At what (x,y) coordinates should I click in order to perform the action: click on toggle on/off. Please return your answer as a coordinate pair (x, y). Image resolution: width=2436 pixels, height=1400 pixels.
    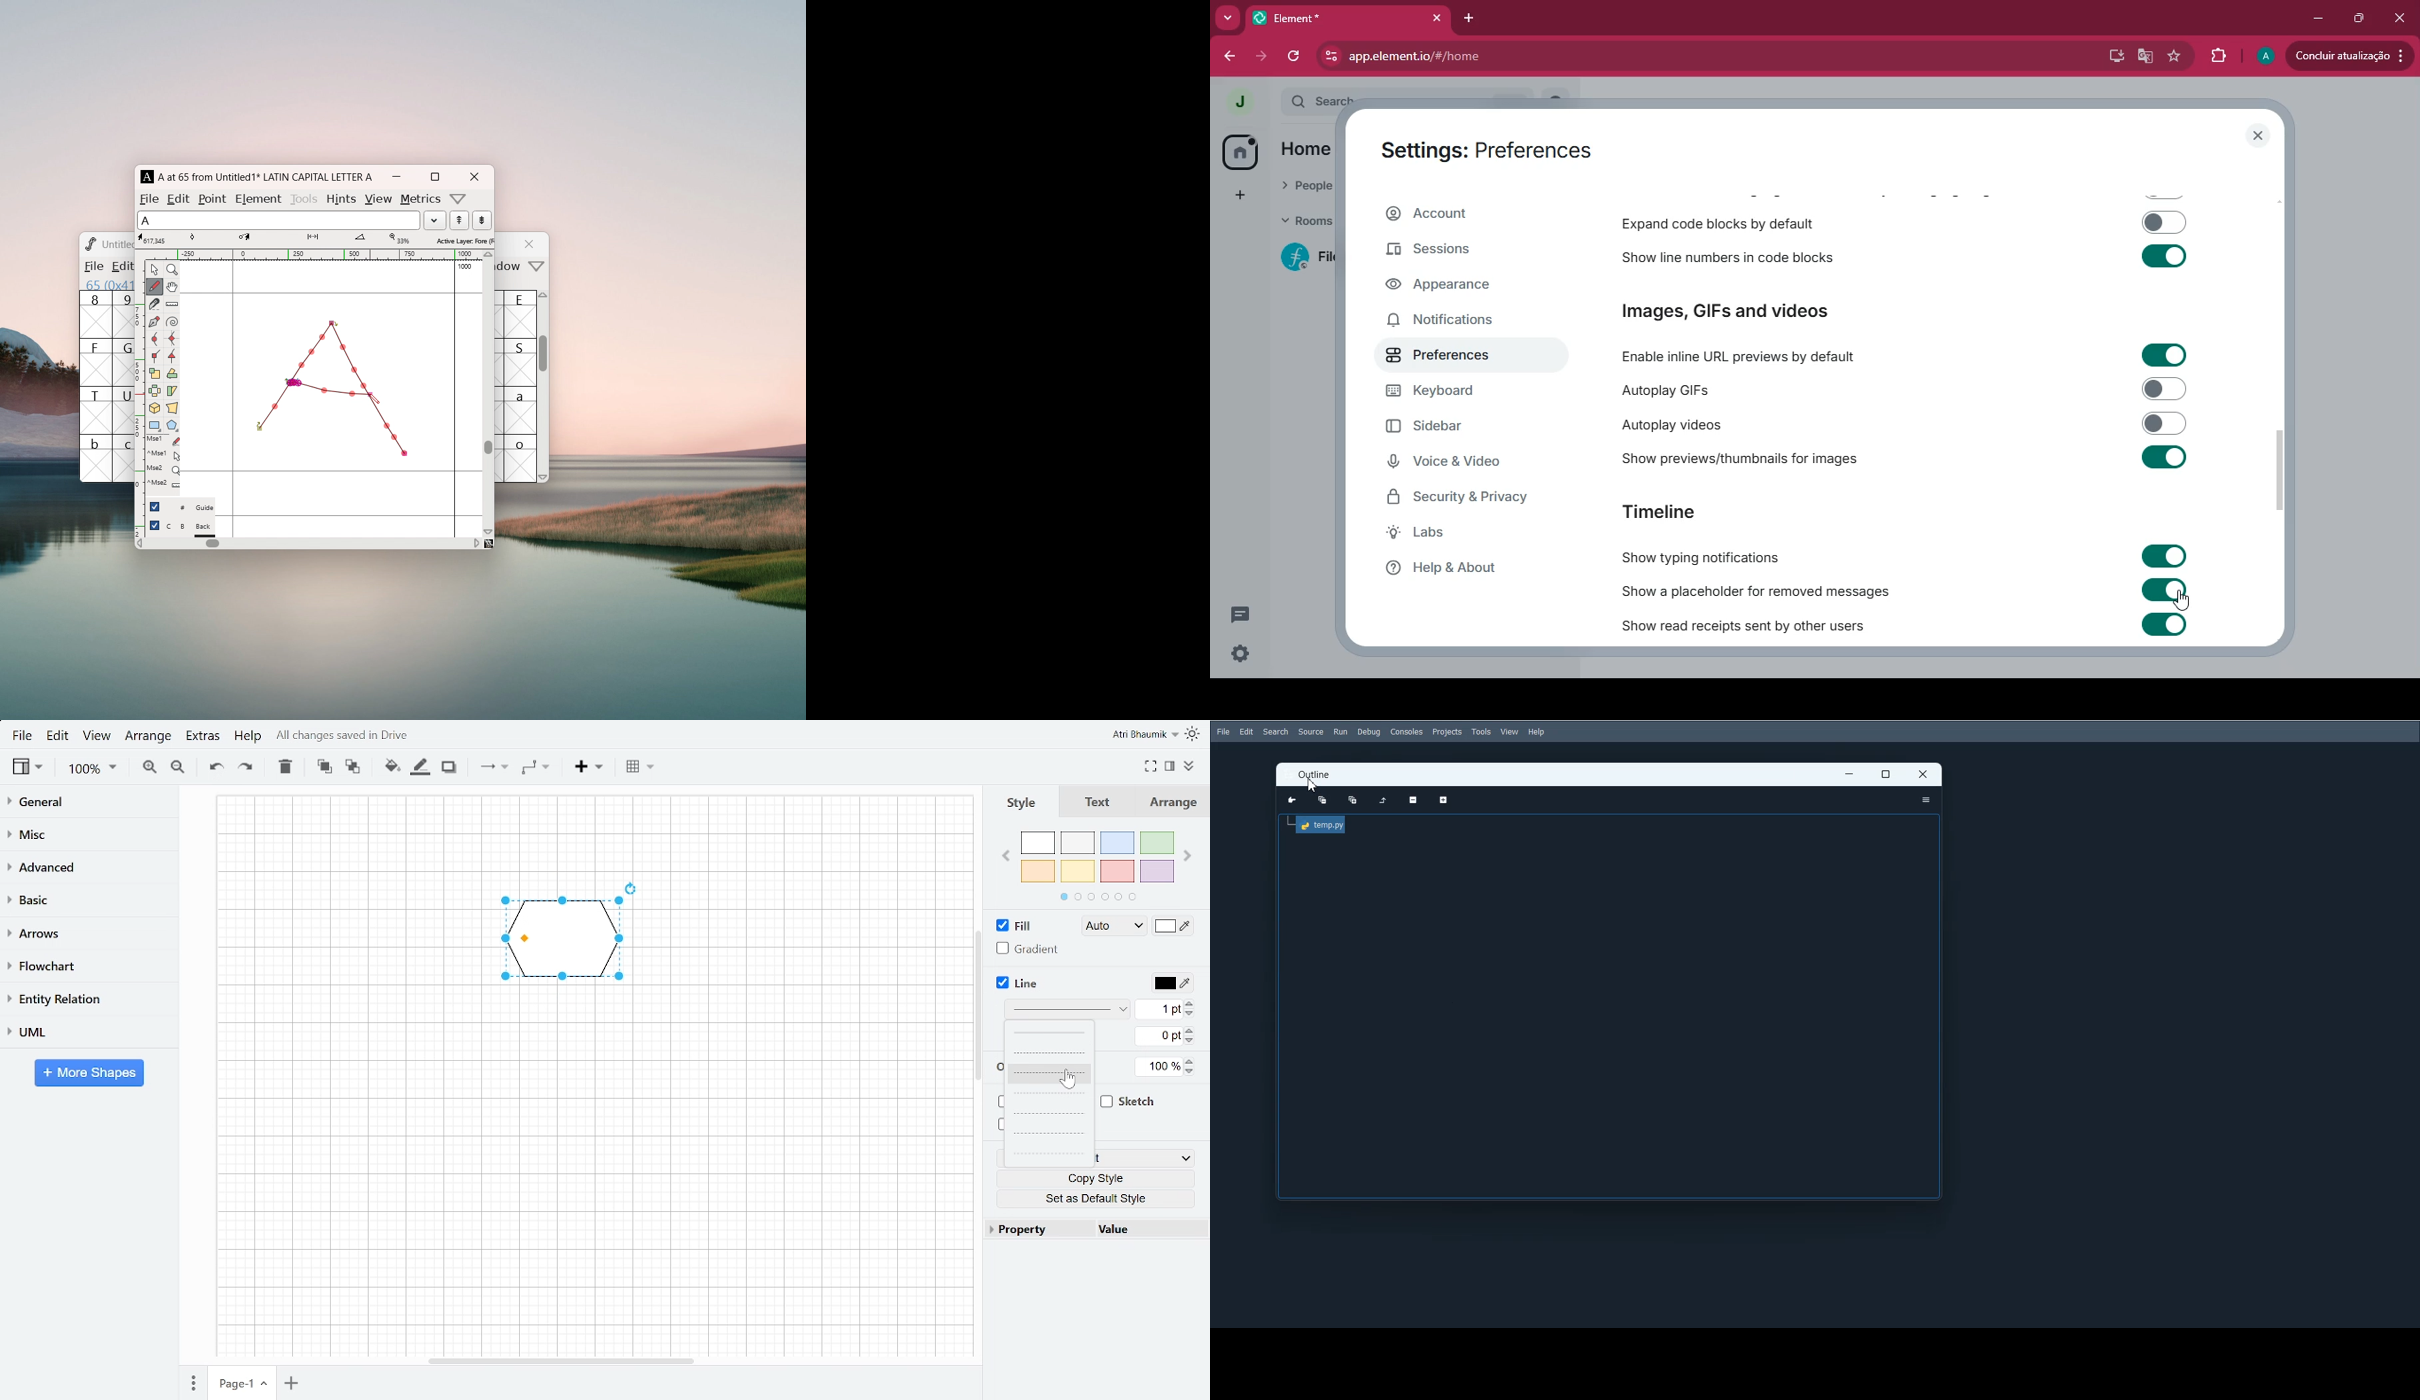
    Looking at the image, I should click on (2166, 388).